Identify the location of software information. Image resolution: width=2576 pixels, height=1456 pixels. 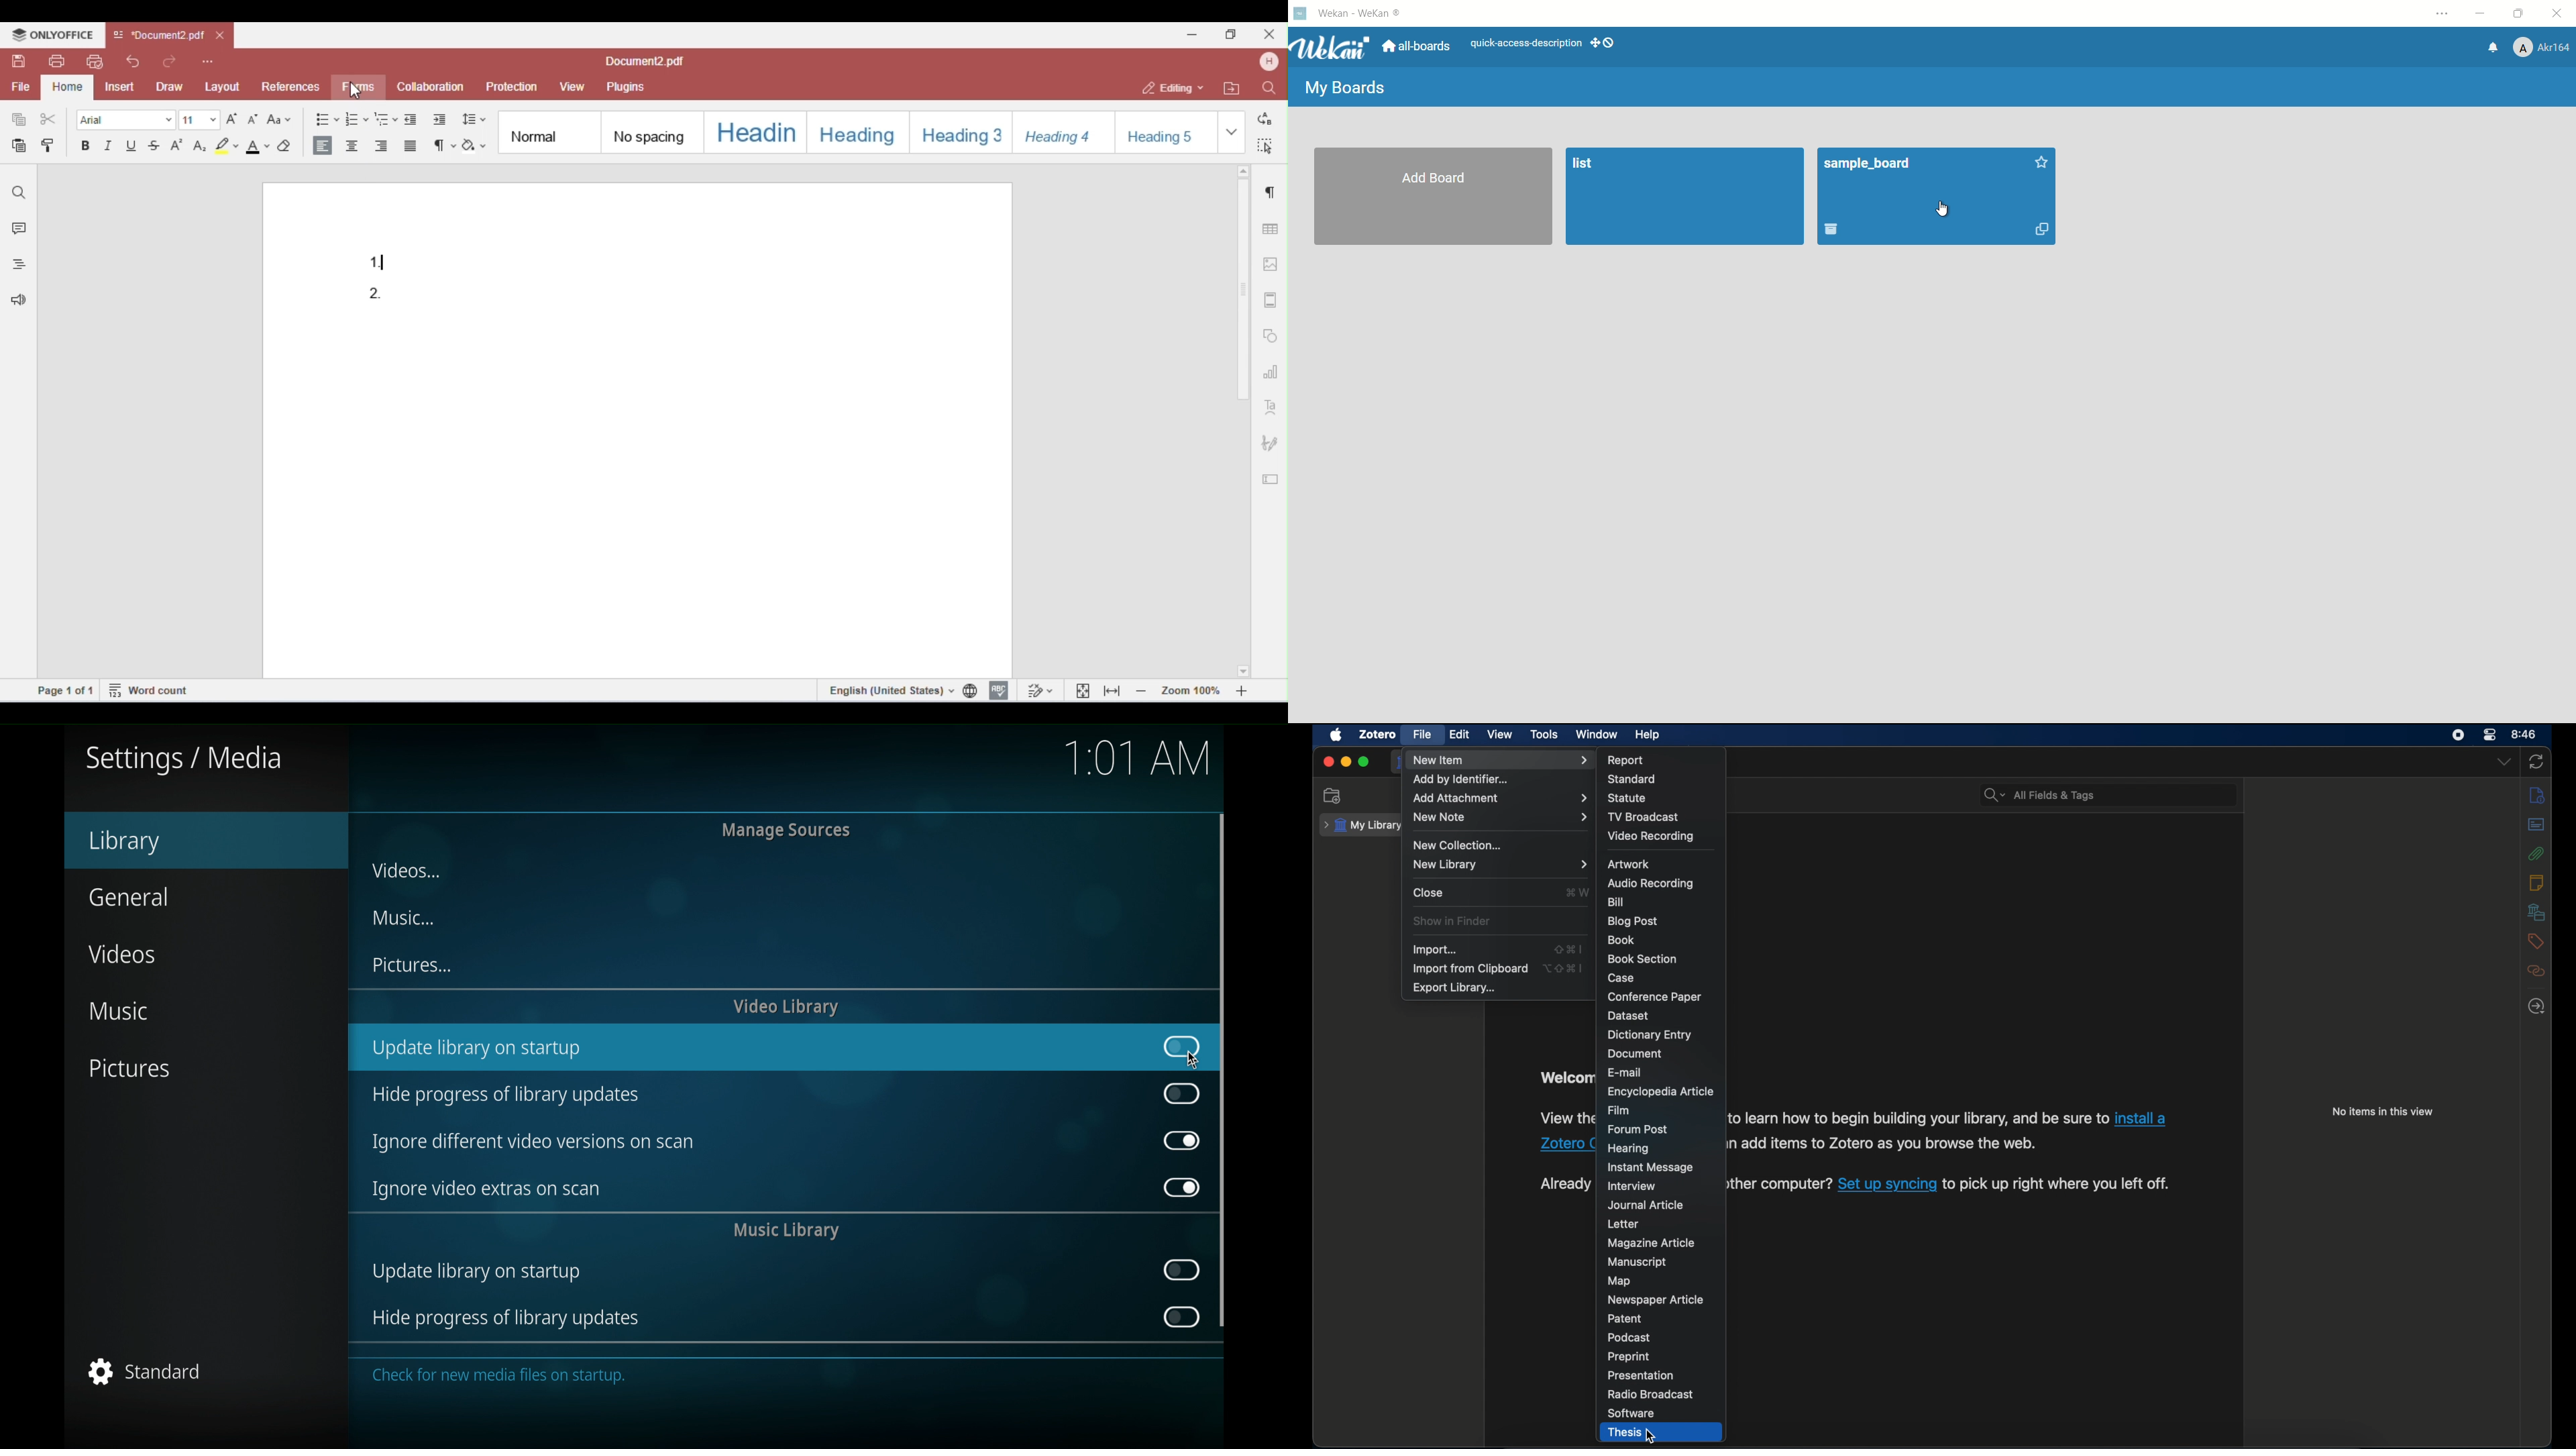
(2058, 1185).